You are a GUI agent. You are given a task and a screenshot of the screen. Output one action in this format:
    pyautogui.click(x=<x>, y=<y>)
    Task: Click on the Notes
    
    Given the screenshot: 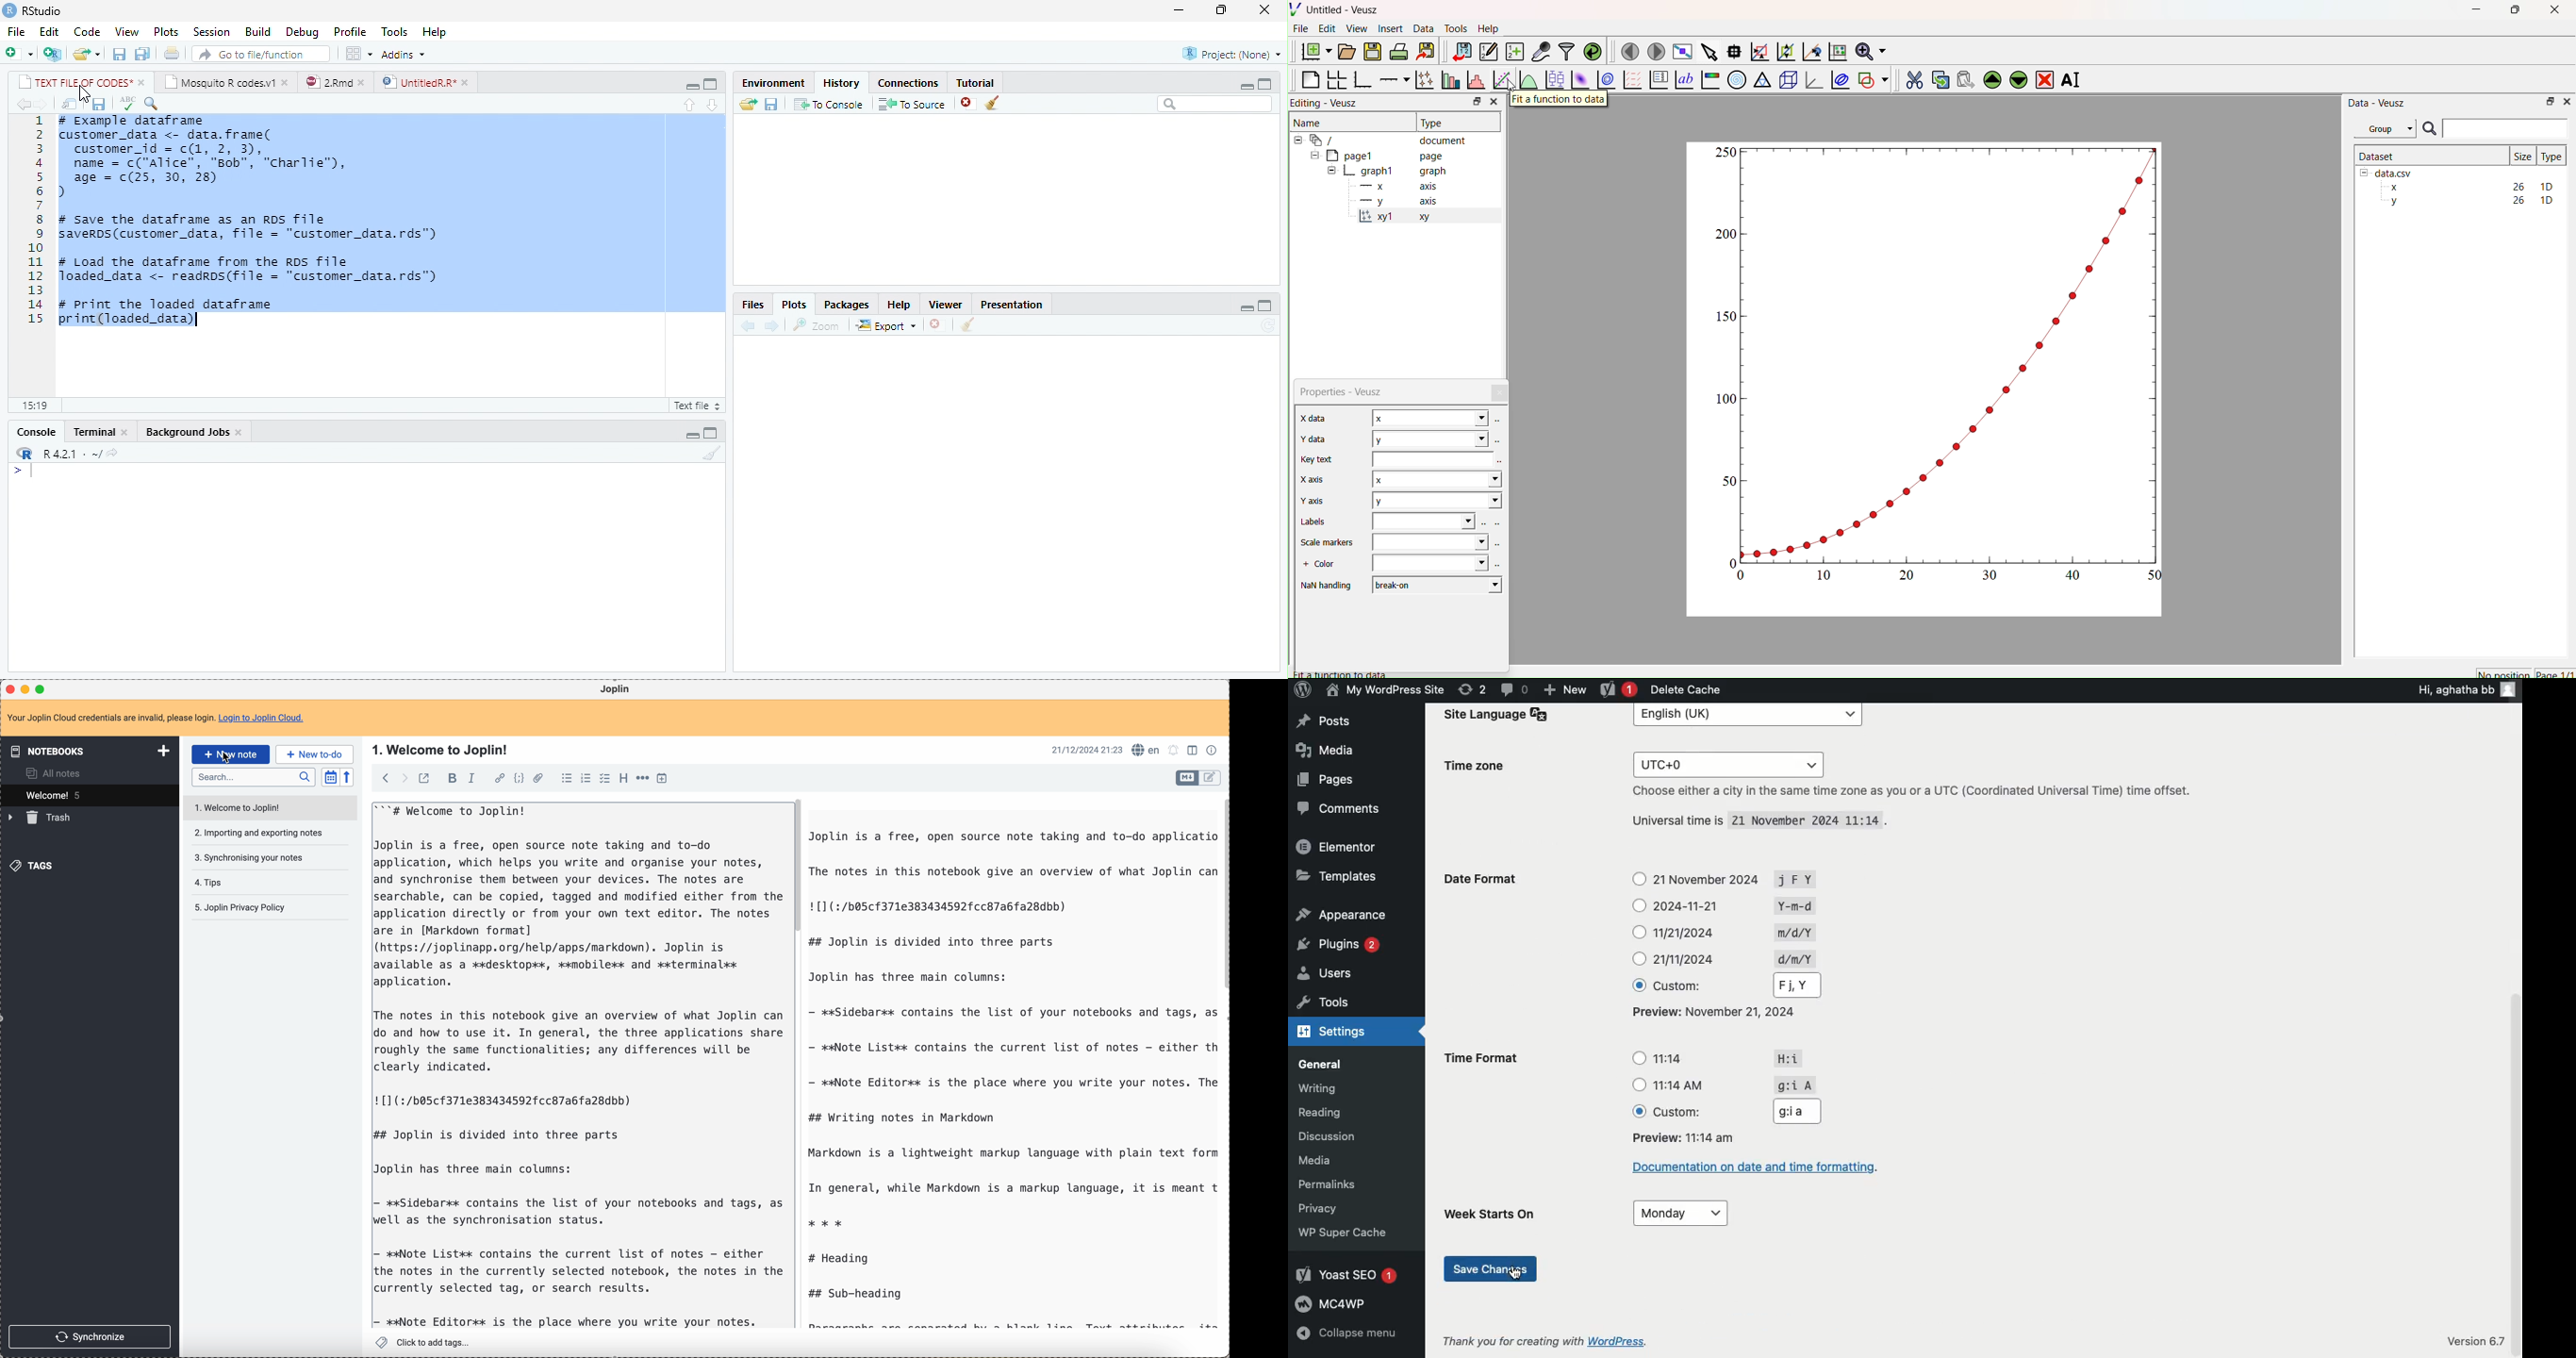 What is the action you would take?
    pyautogui.click(x=1314, y=421)
    